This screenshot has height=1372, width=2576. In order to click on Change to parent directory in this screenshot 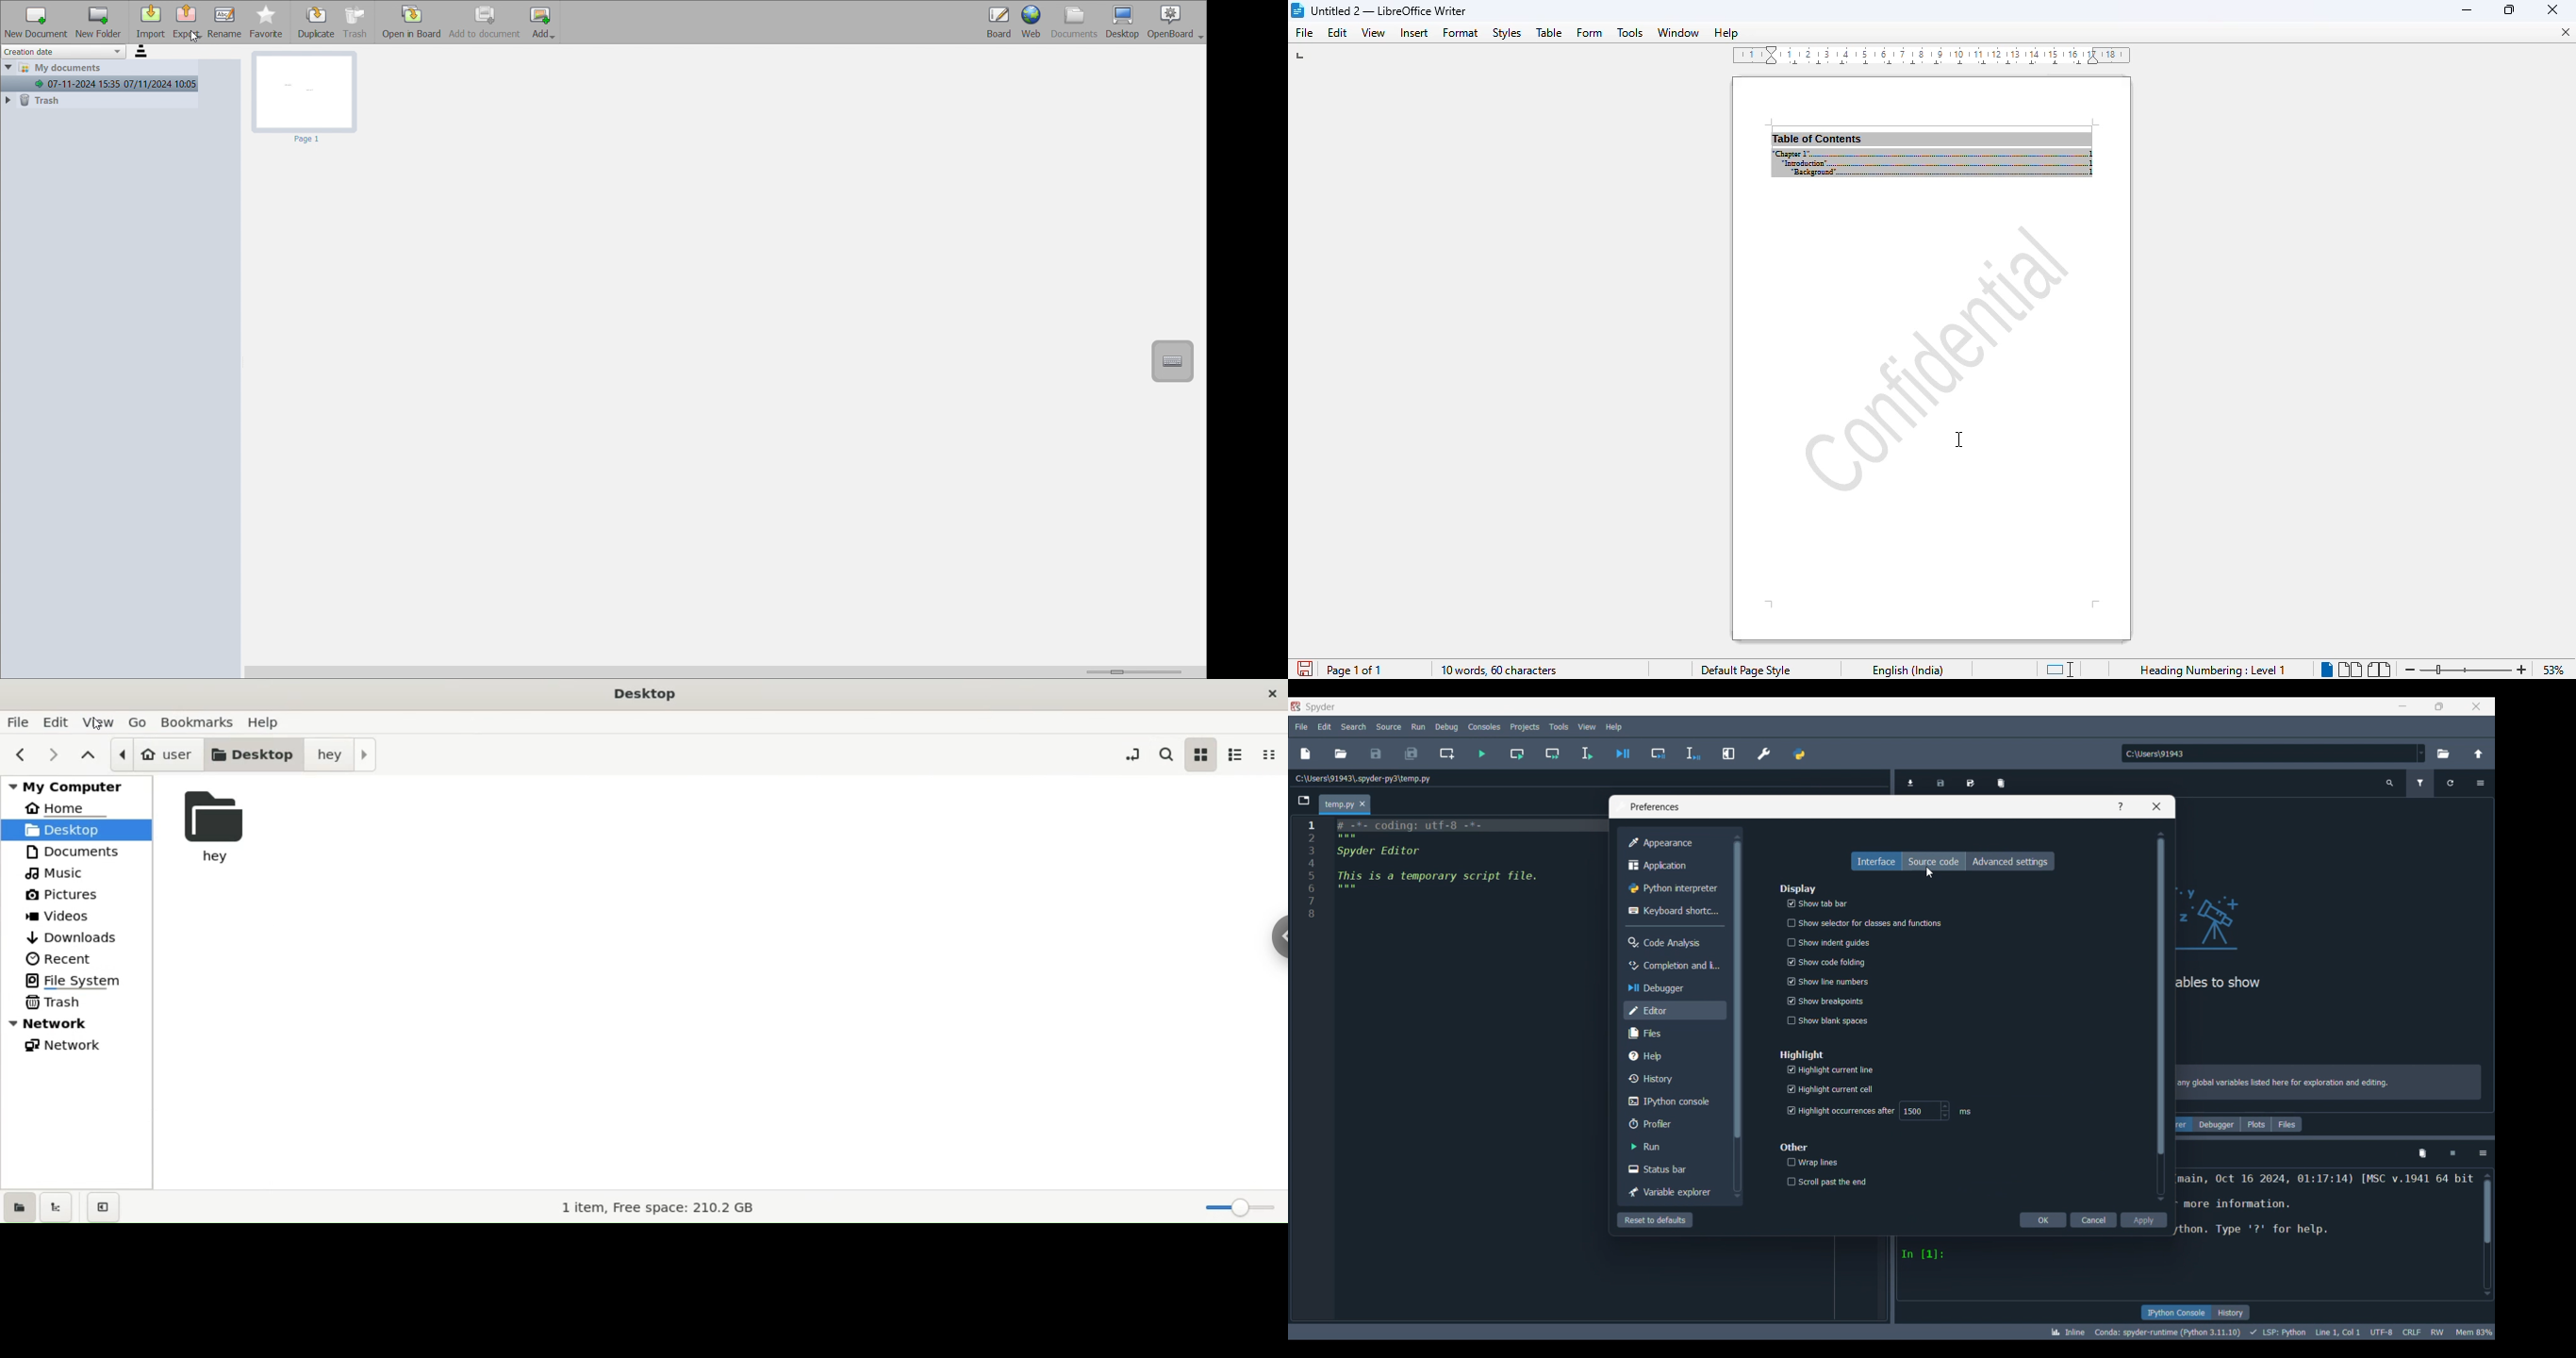, I will do `click(2479, 754)`.